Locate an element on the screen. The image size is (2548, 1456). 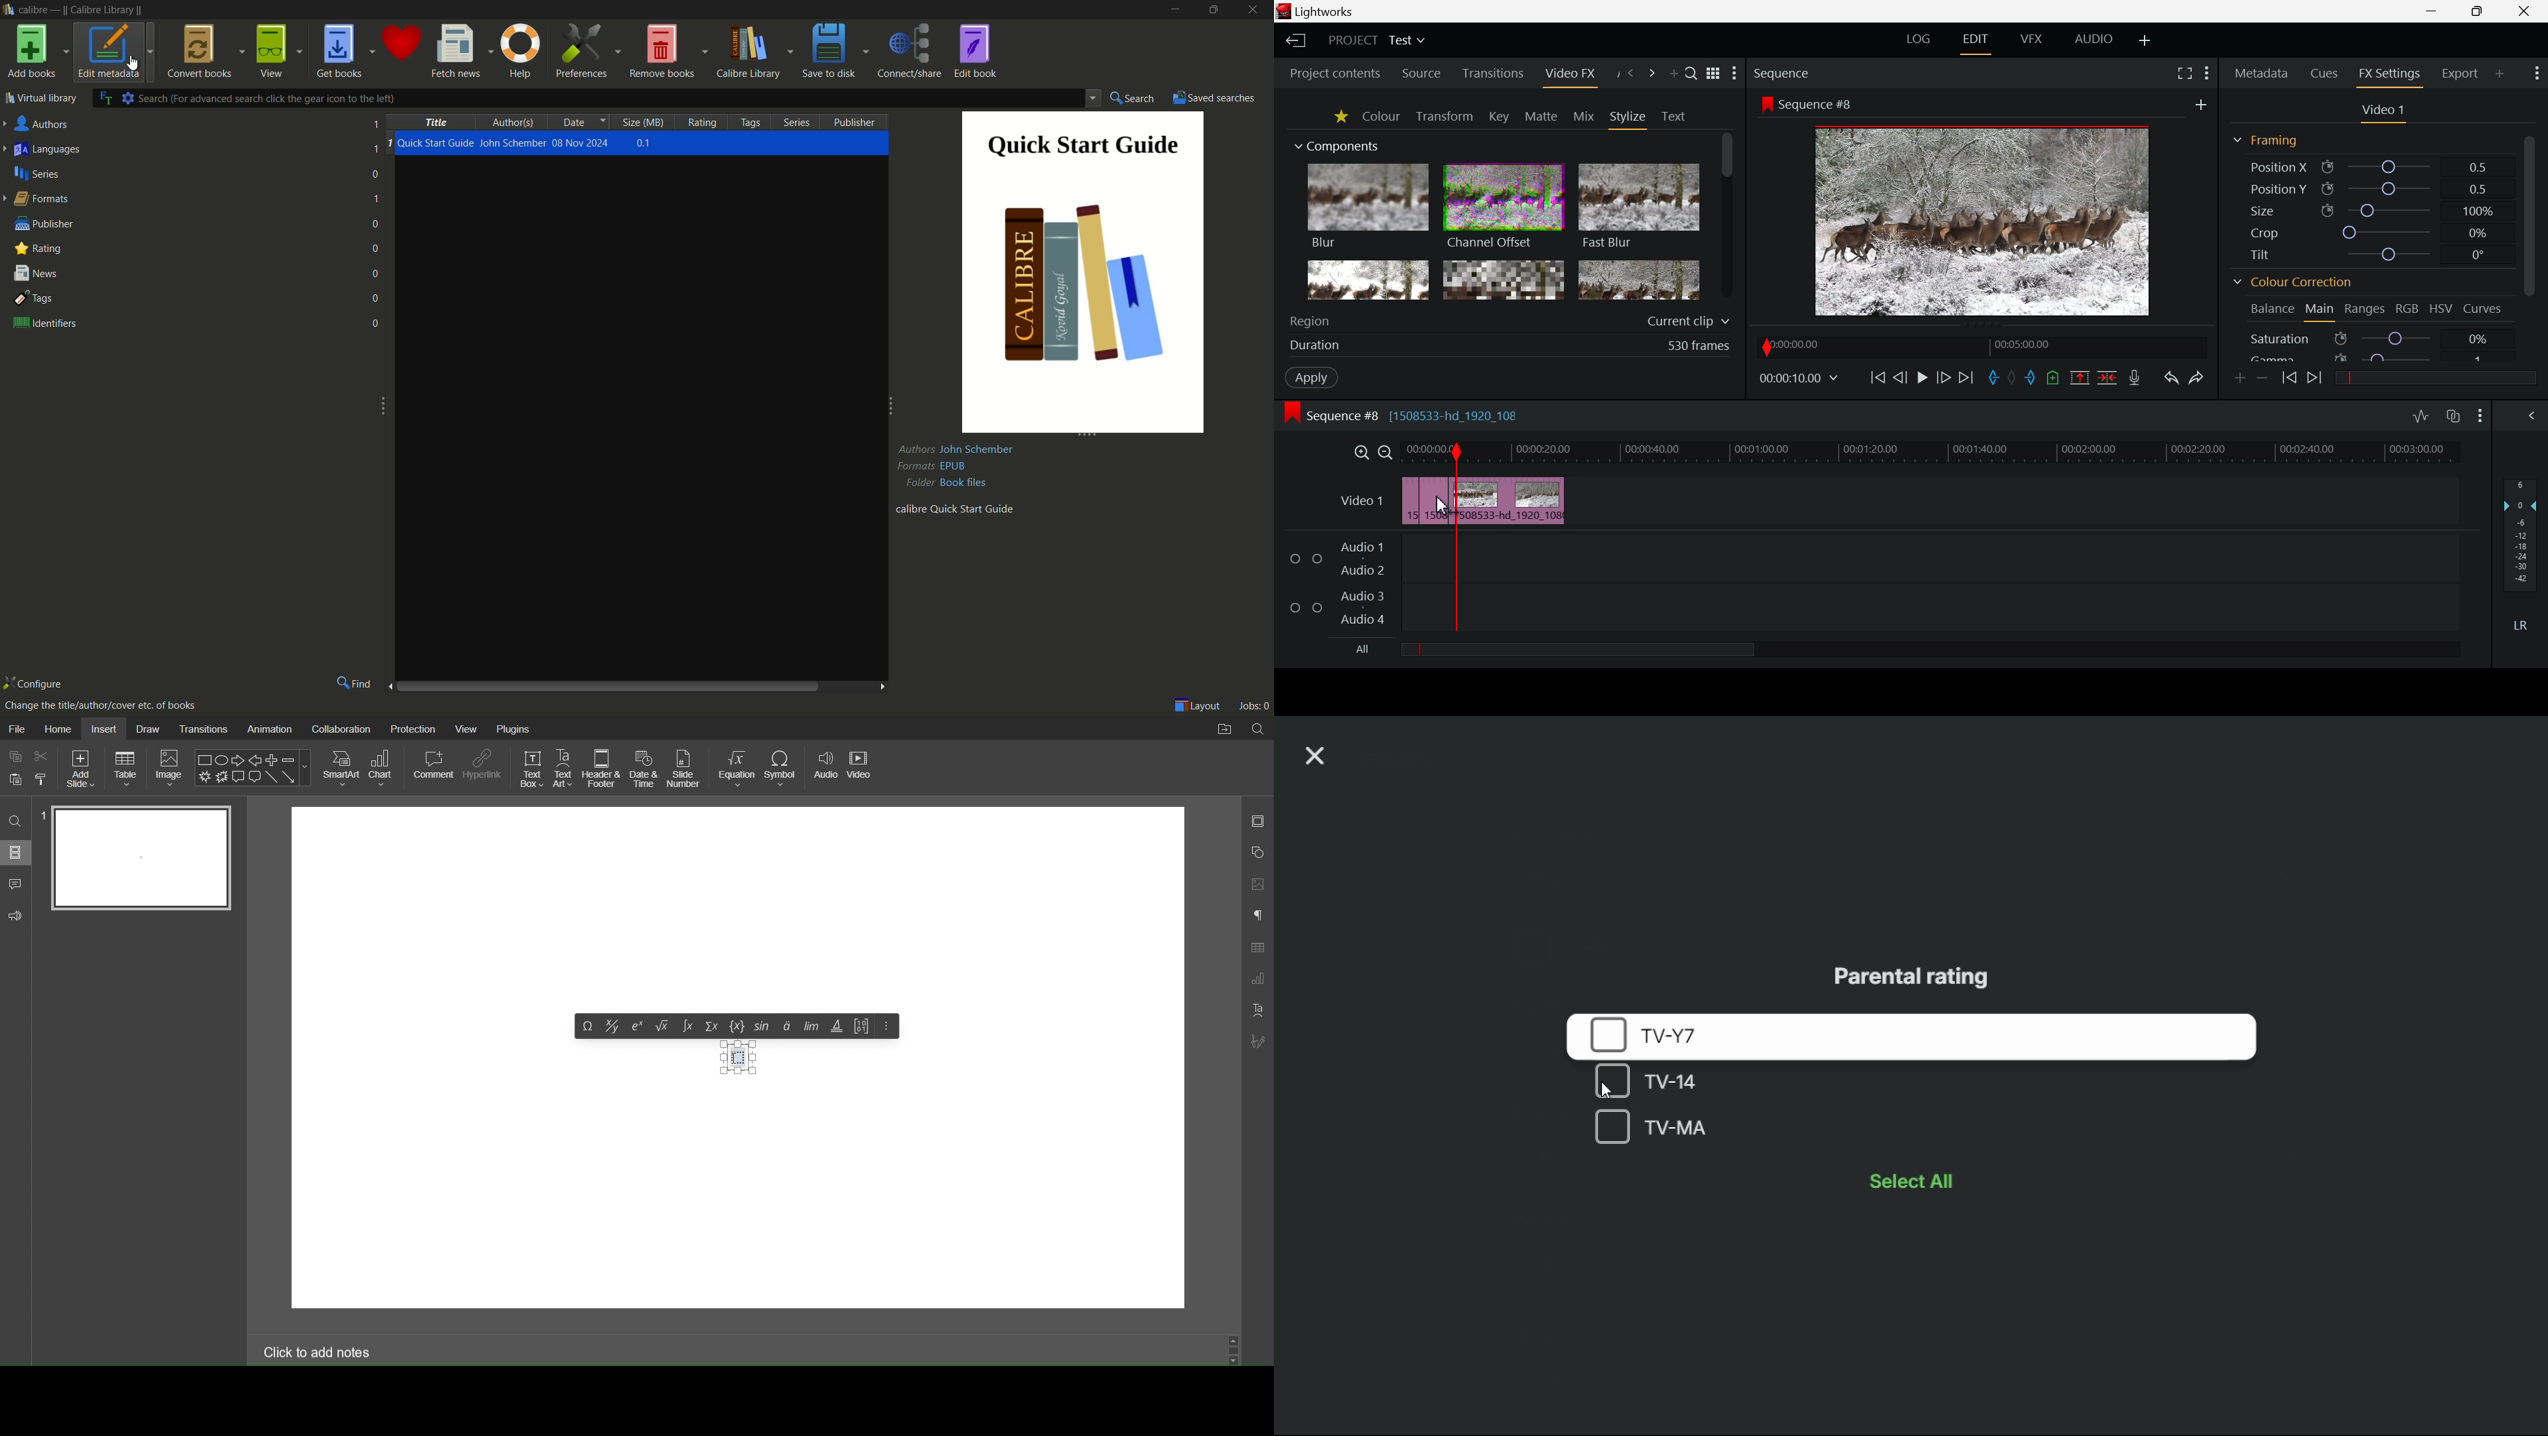
Gamma is located at coordinates (2377, 356).